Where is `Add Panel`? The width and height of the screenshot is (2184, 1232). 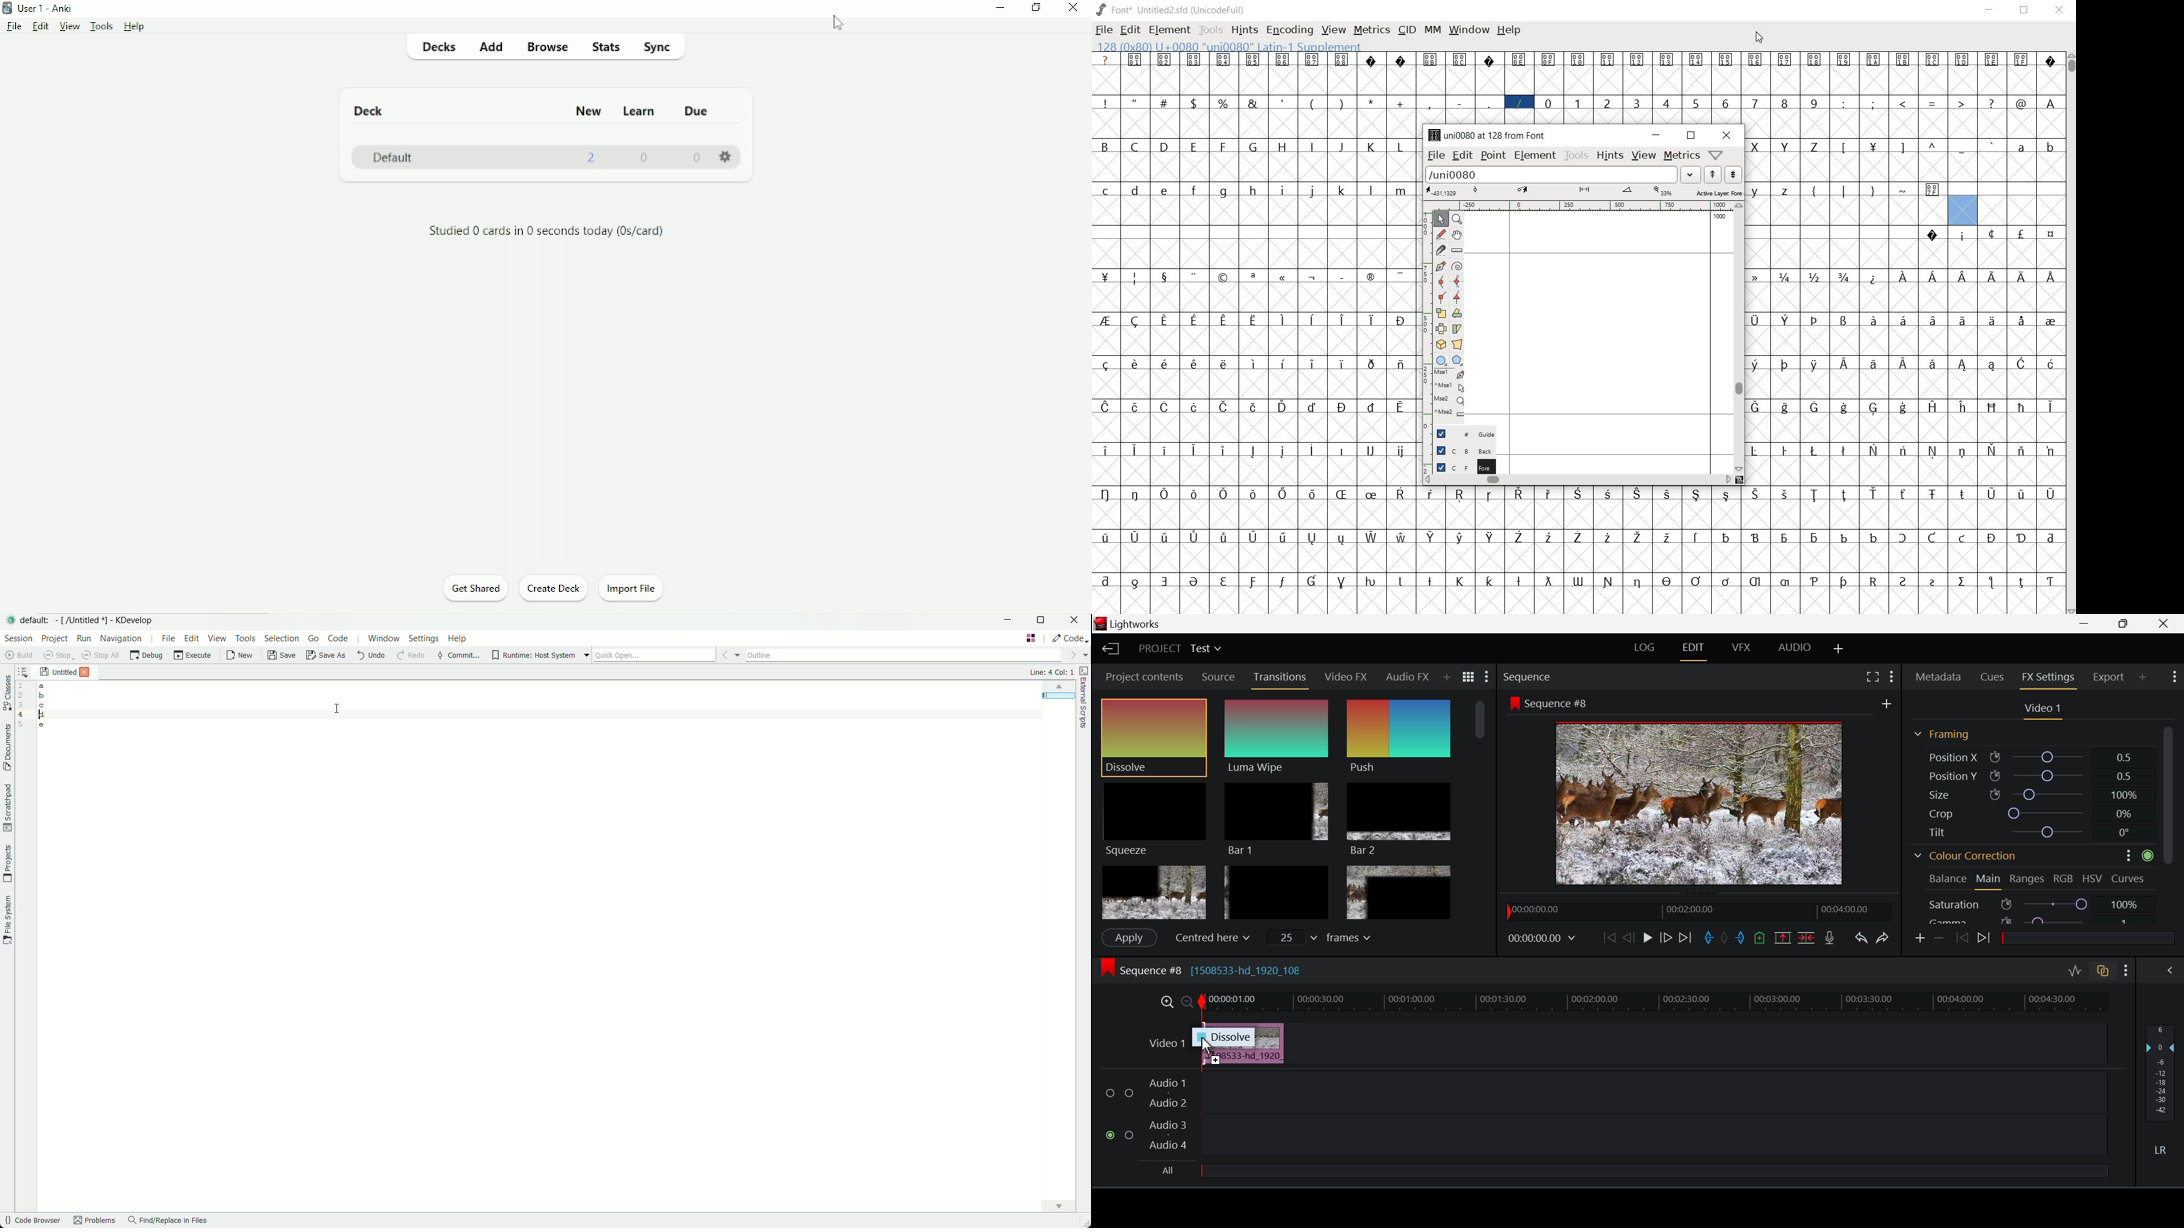
Add Panel is located at coordinates (2142, 675).